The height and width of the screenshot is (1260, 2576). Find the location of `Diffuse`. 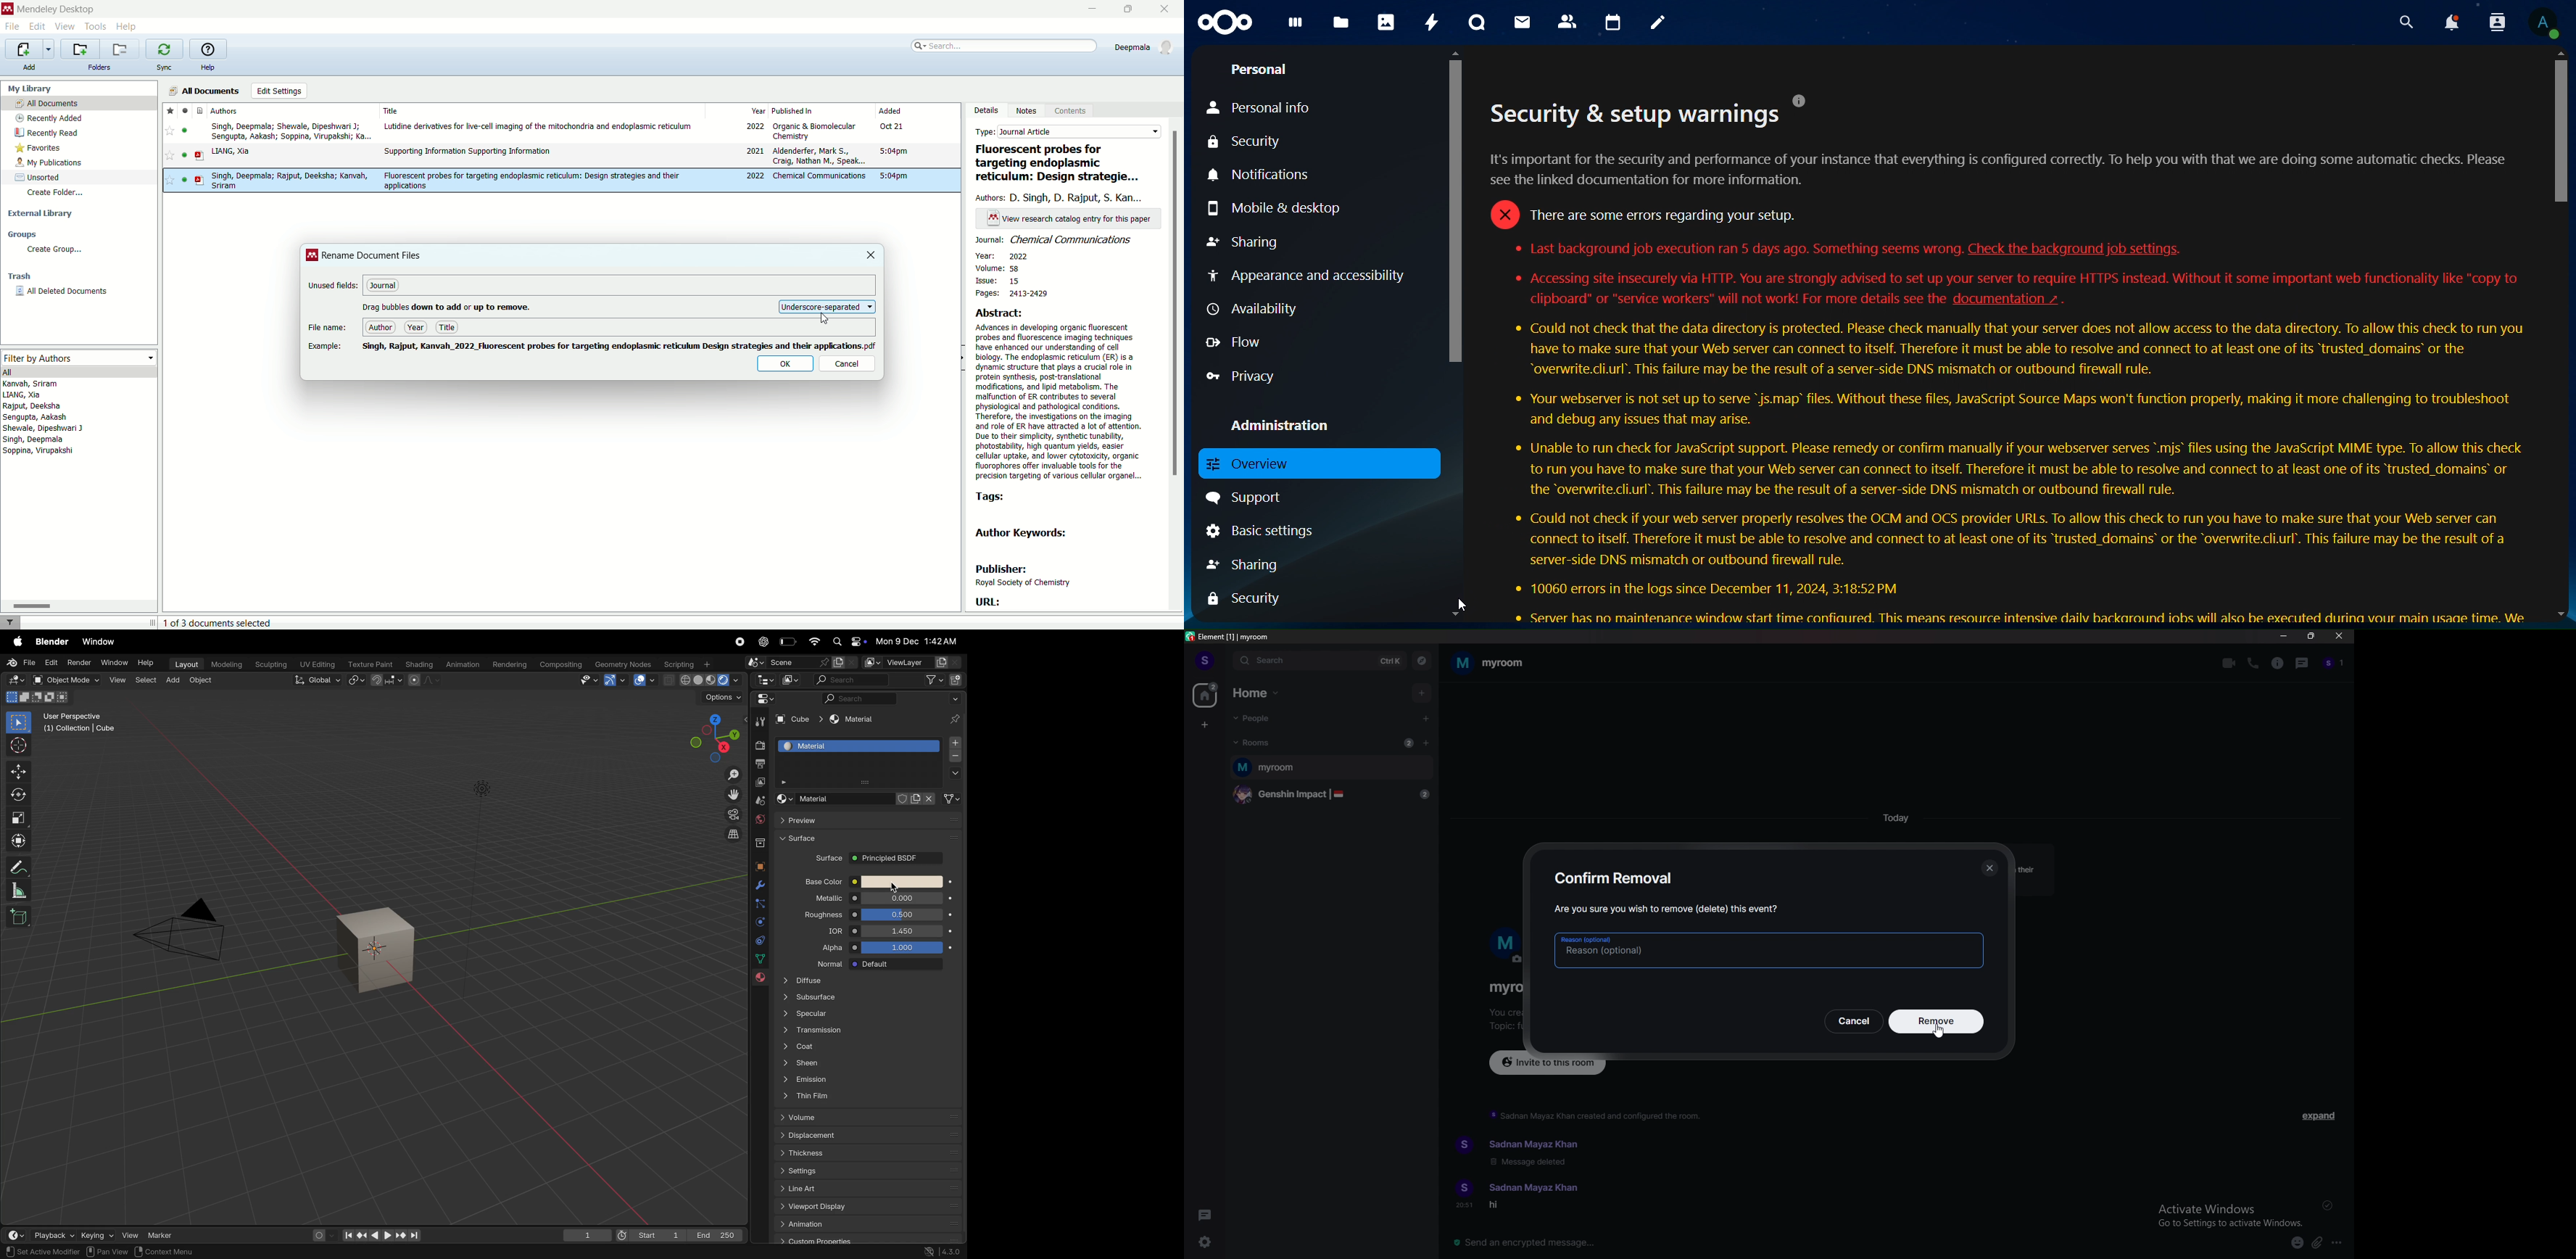

Diffuse is located at coordinates (864, 980).